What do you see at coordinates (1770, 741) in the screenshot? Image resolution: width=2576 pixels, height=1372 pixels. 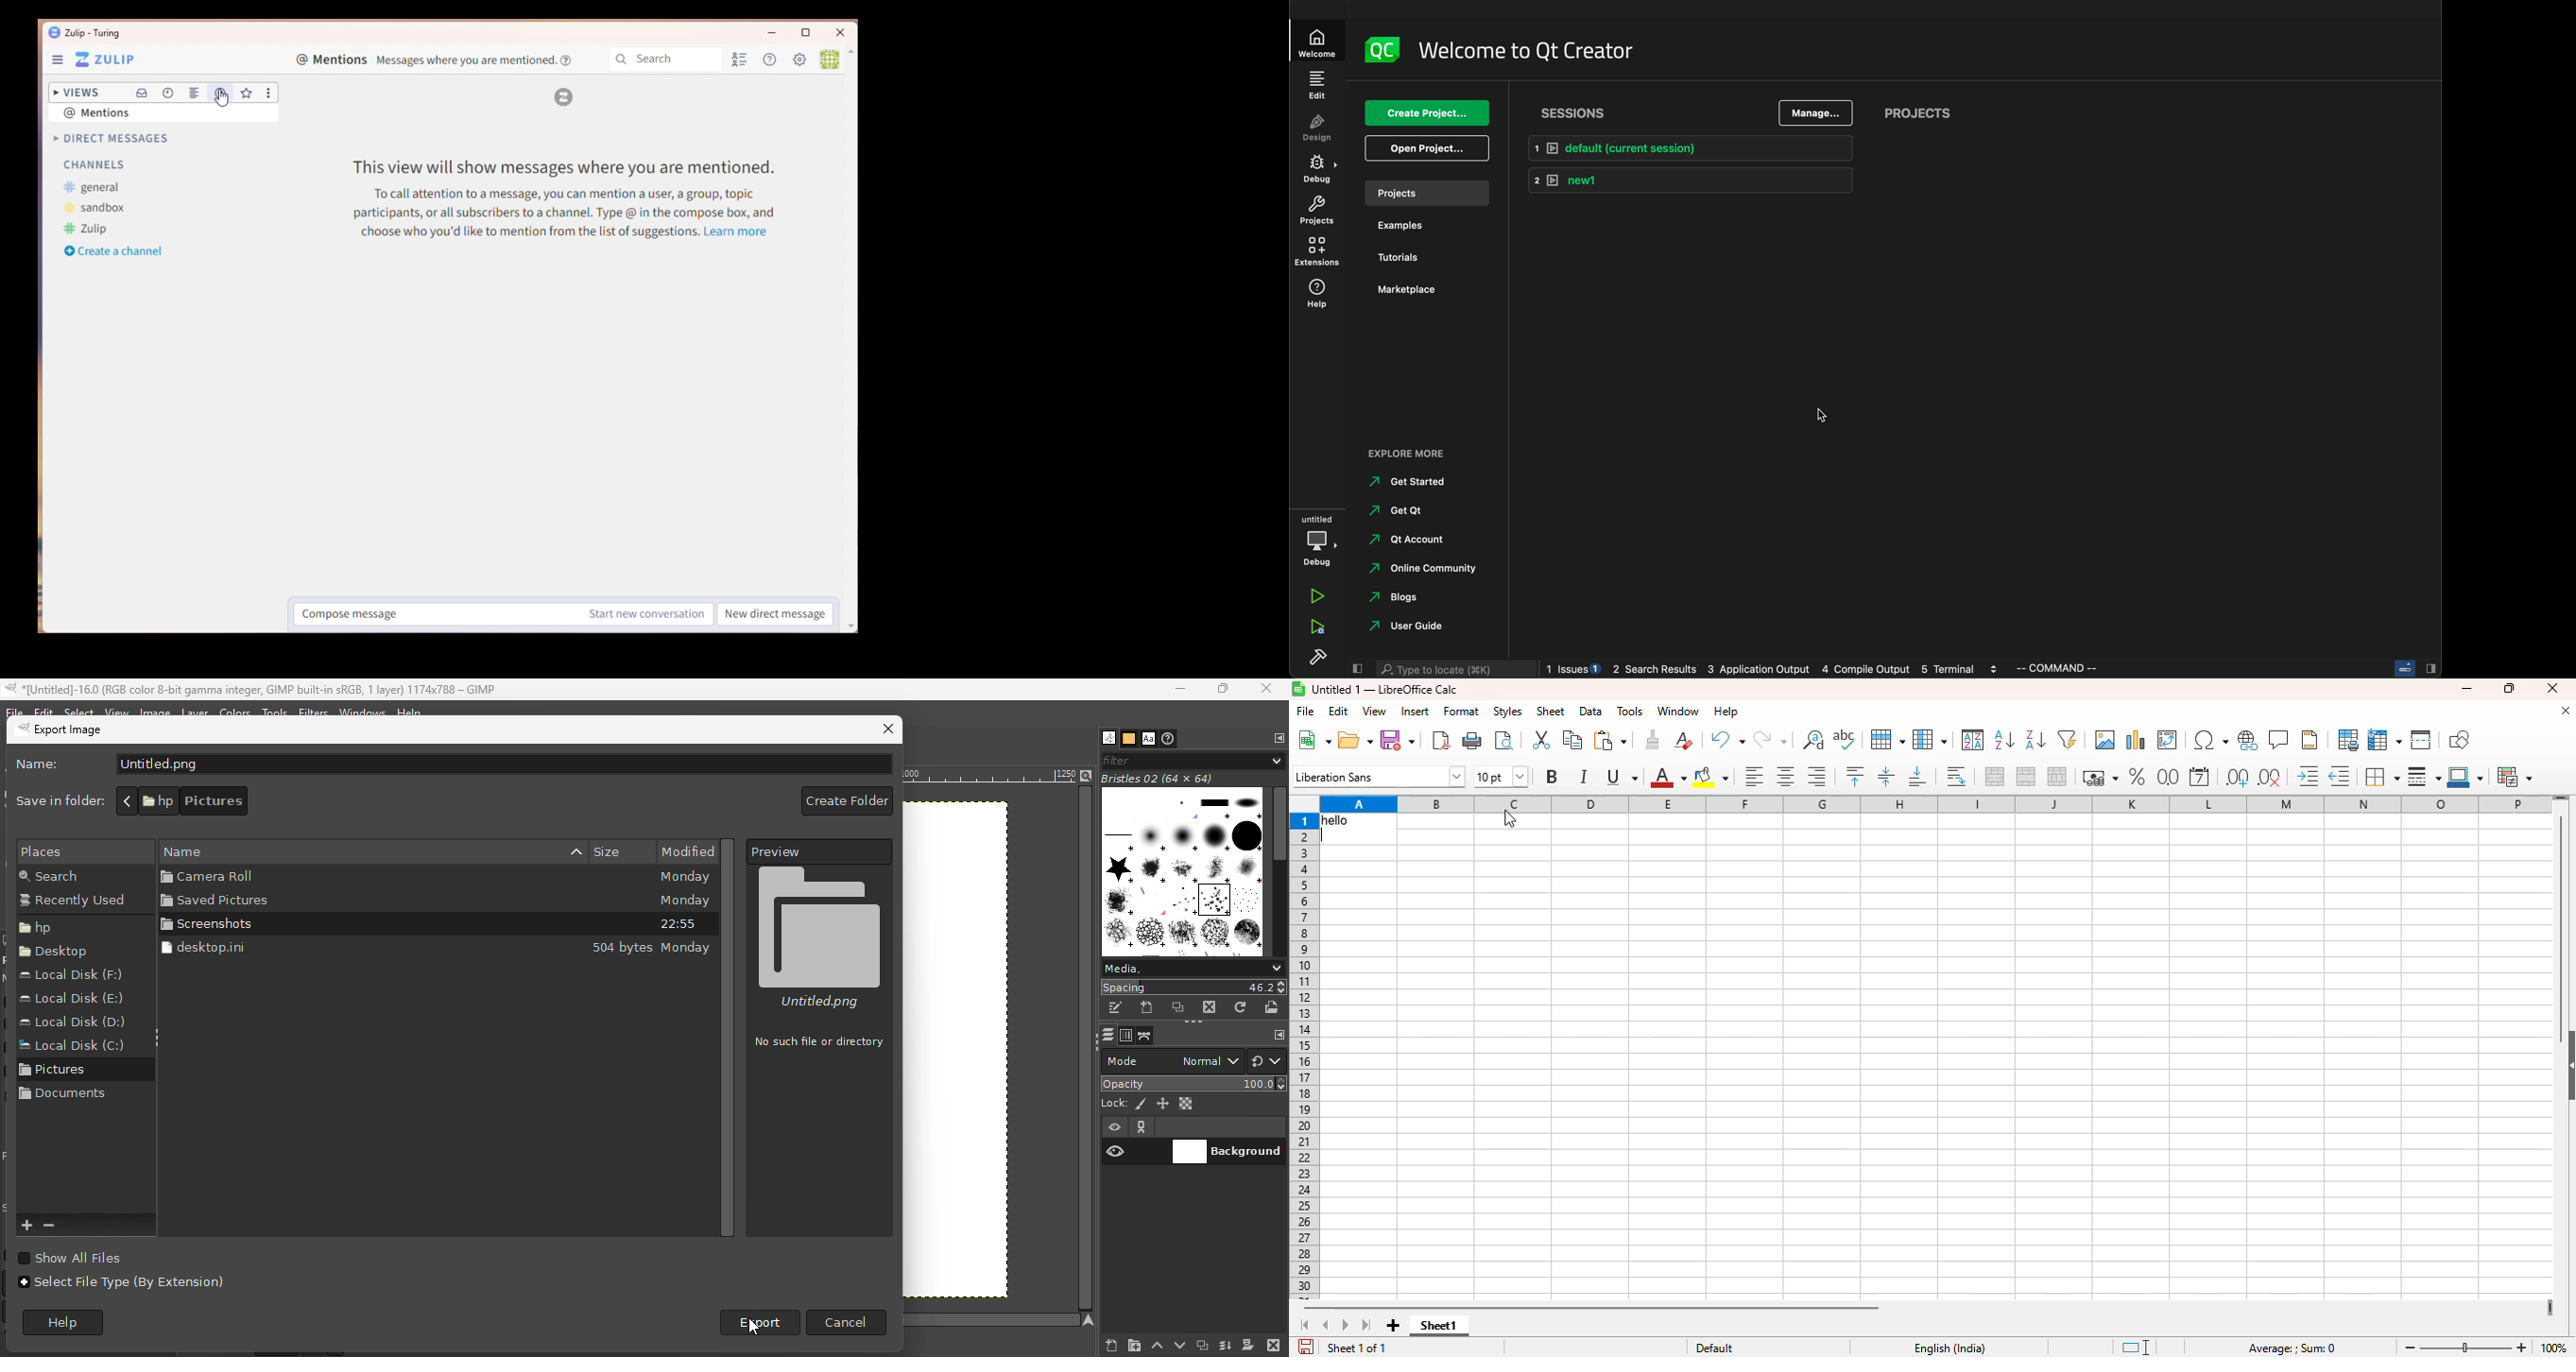 I see `redo` at bounding box center [1770, 741].